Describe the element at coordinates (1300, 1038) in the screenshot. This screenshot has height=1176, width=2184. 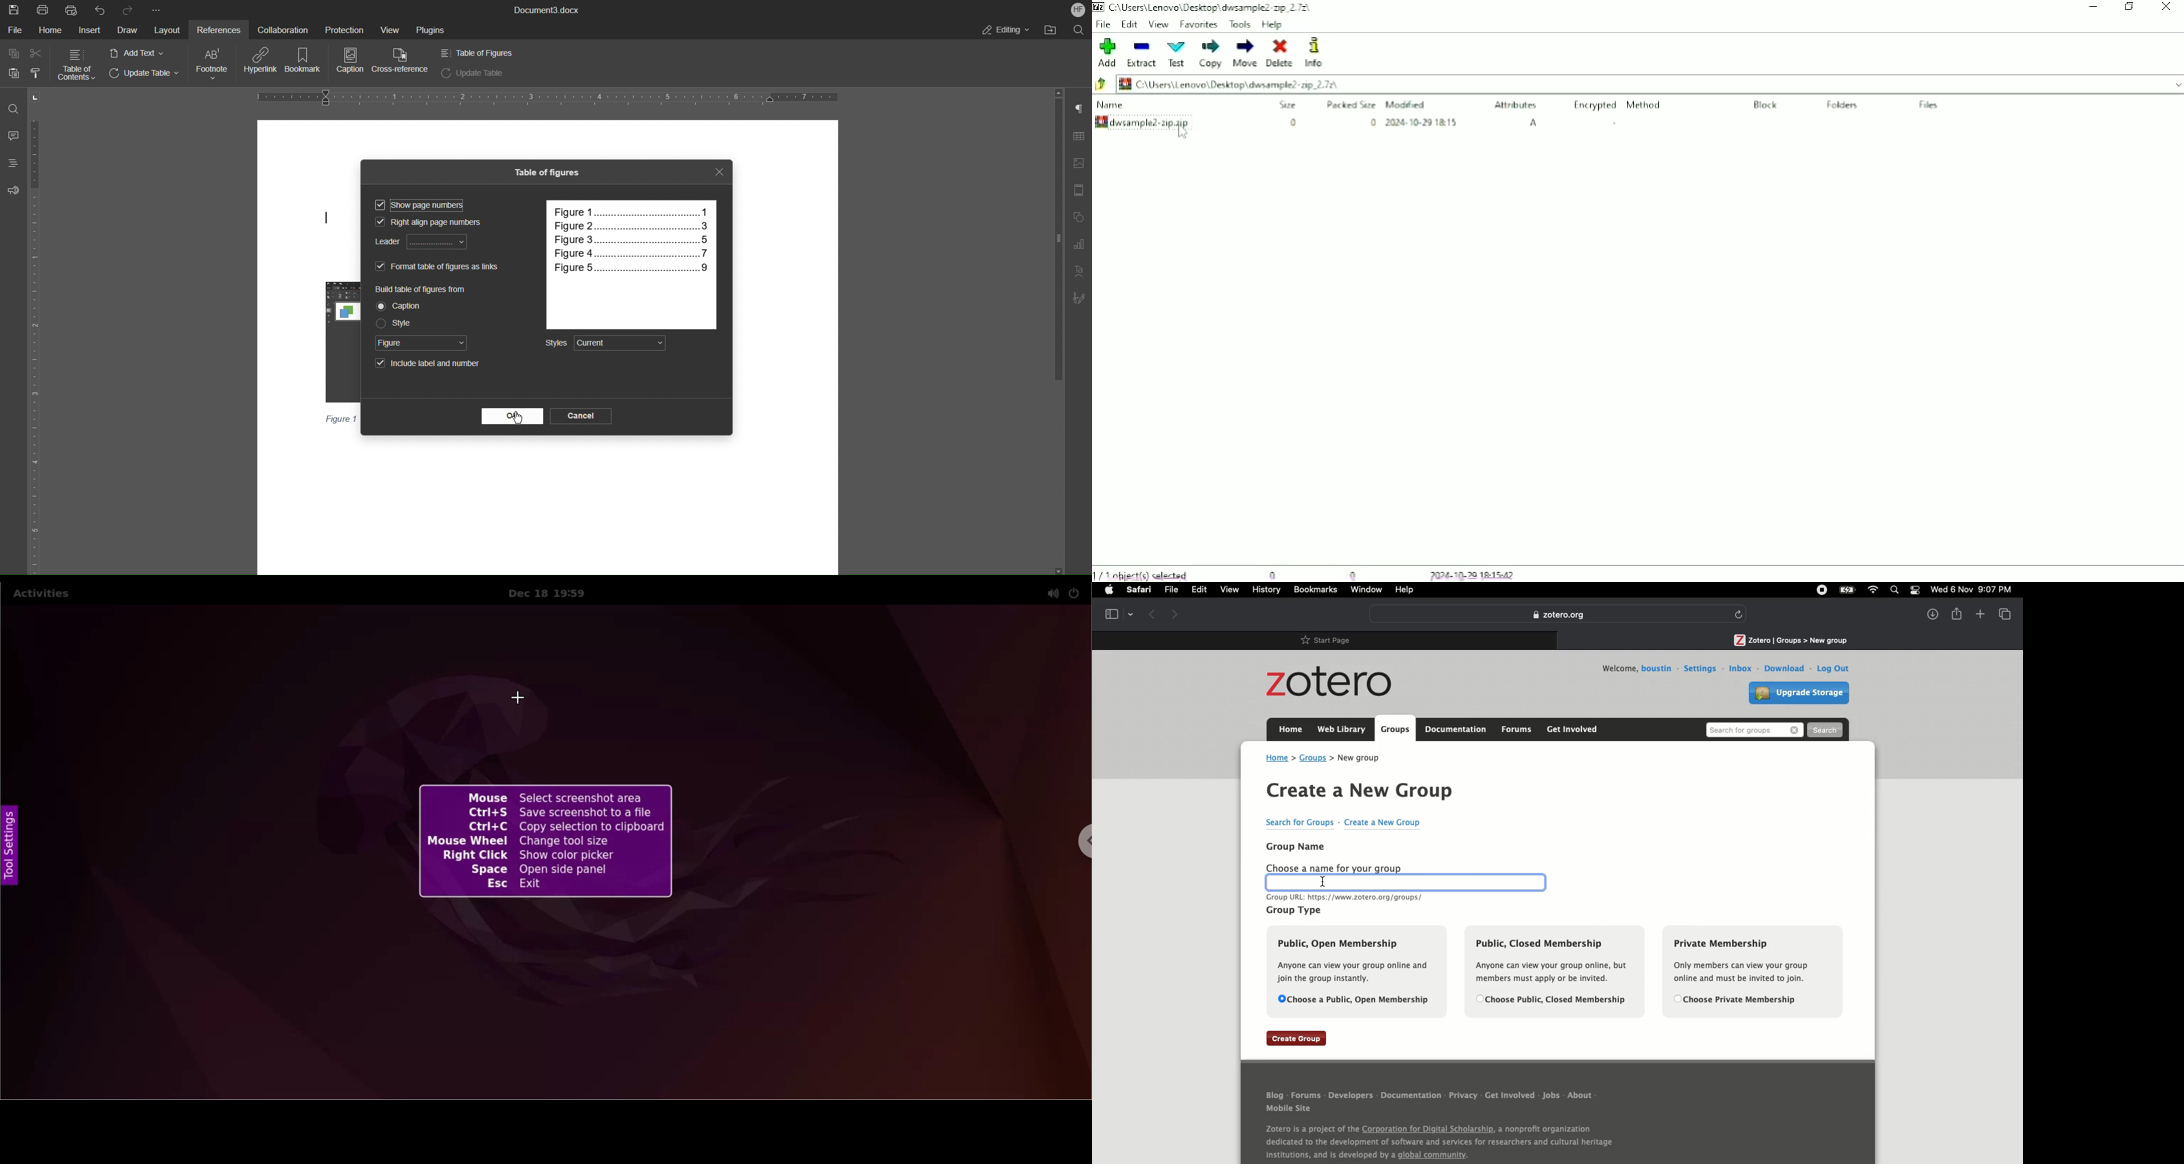
I see `Create group` at that location.